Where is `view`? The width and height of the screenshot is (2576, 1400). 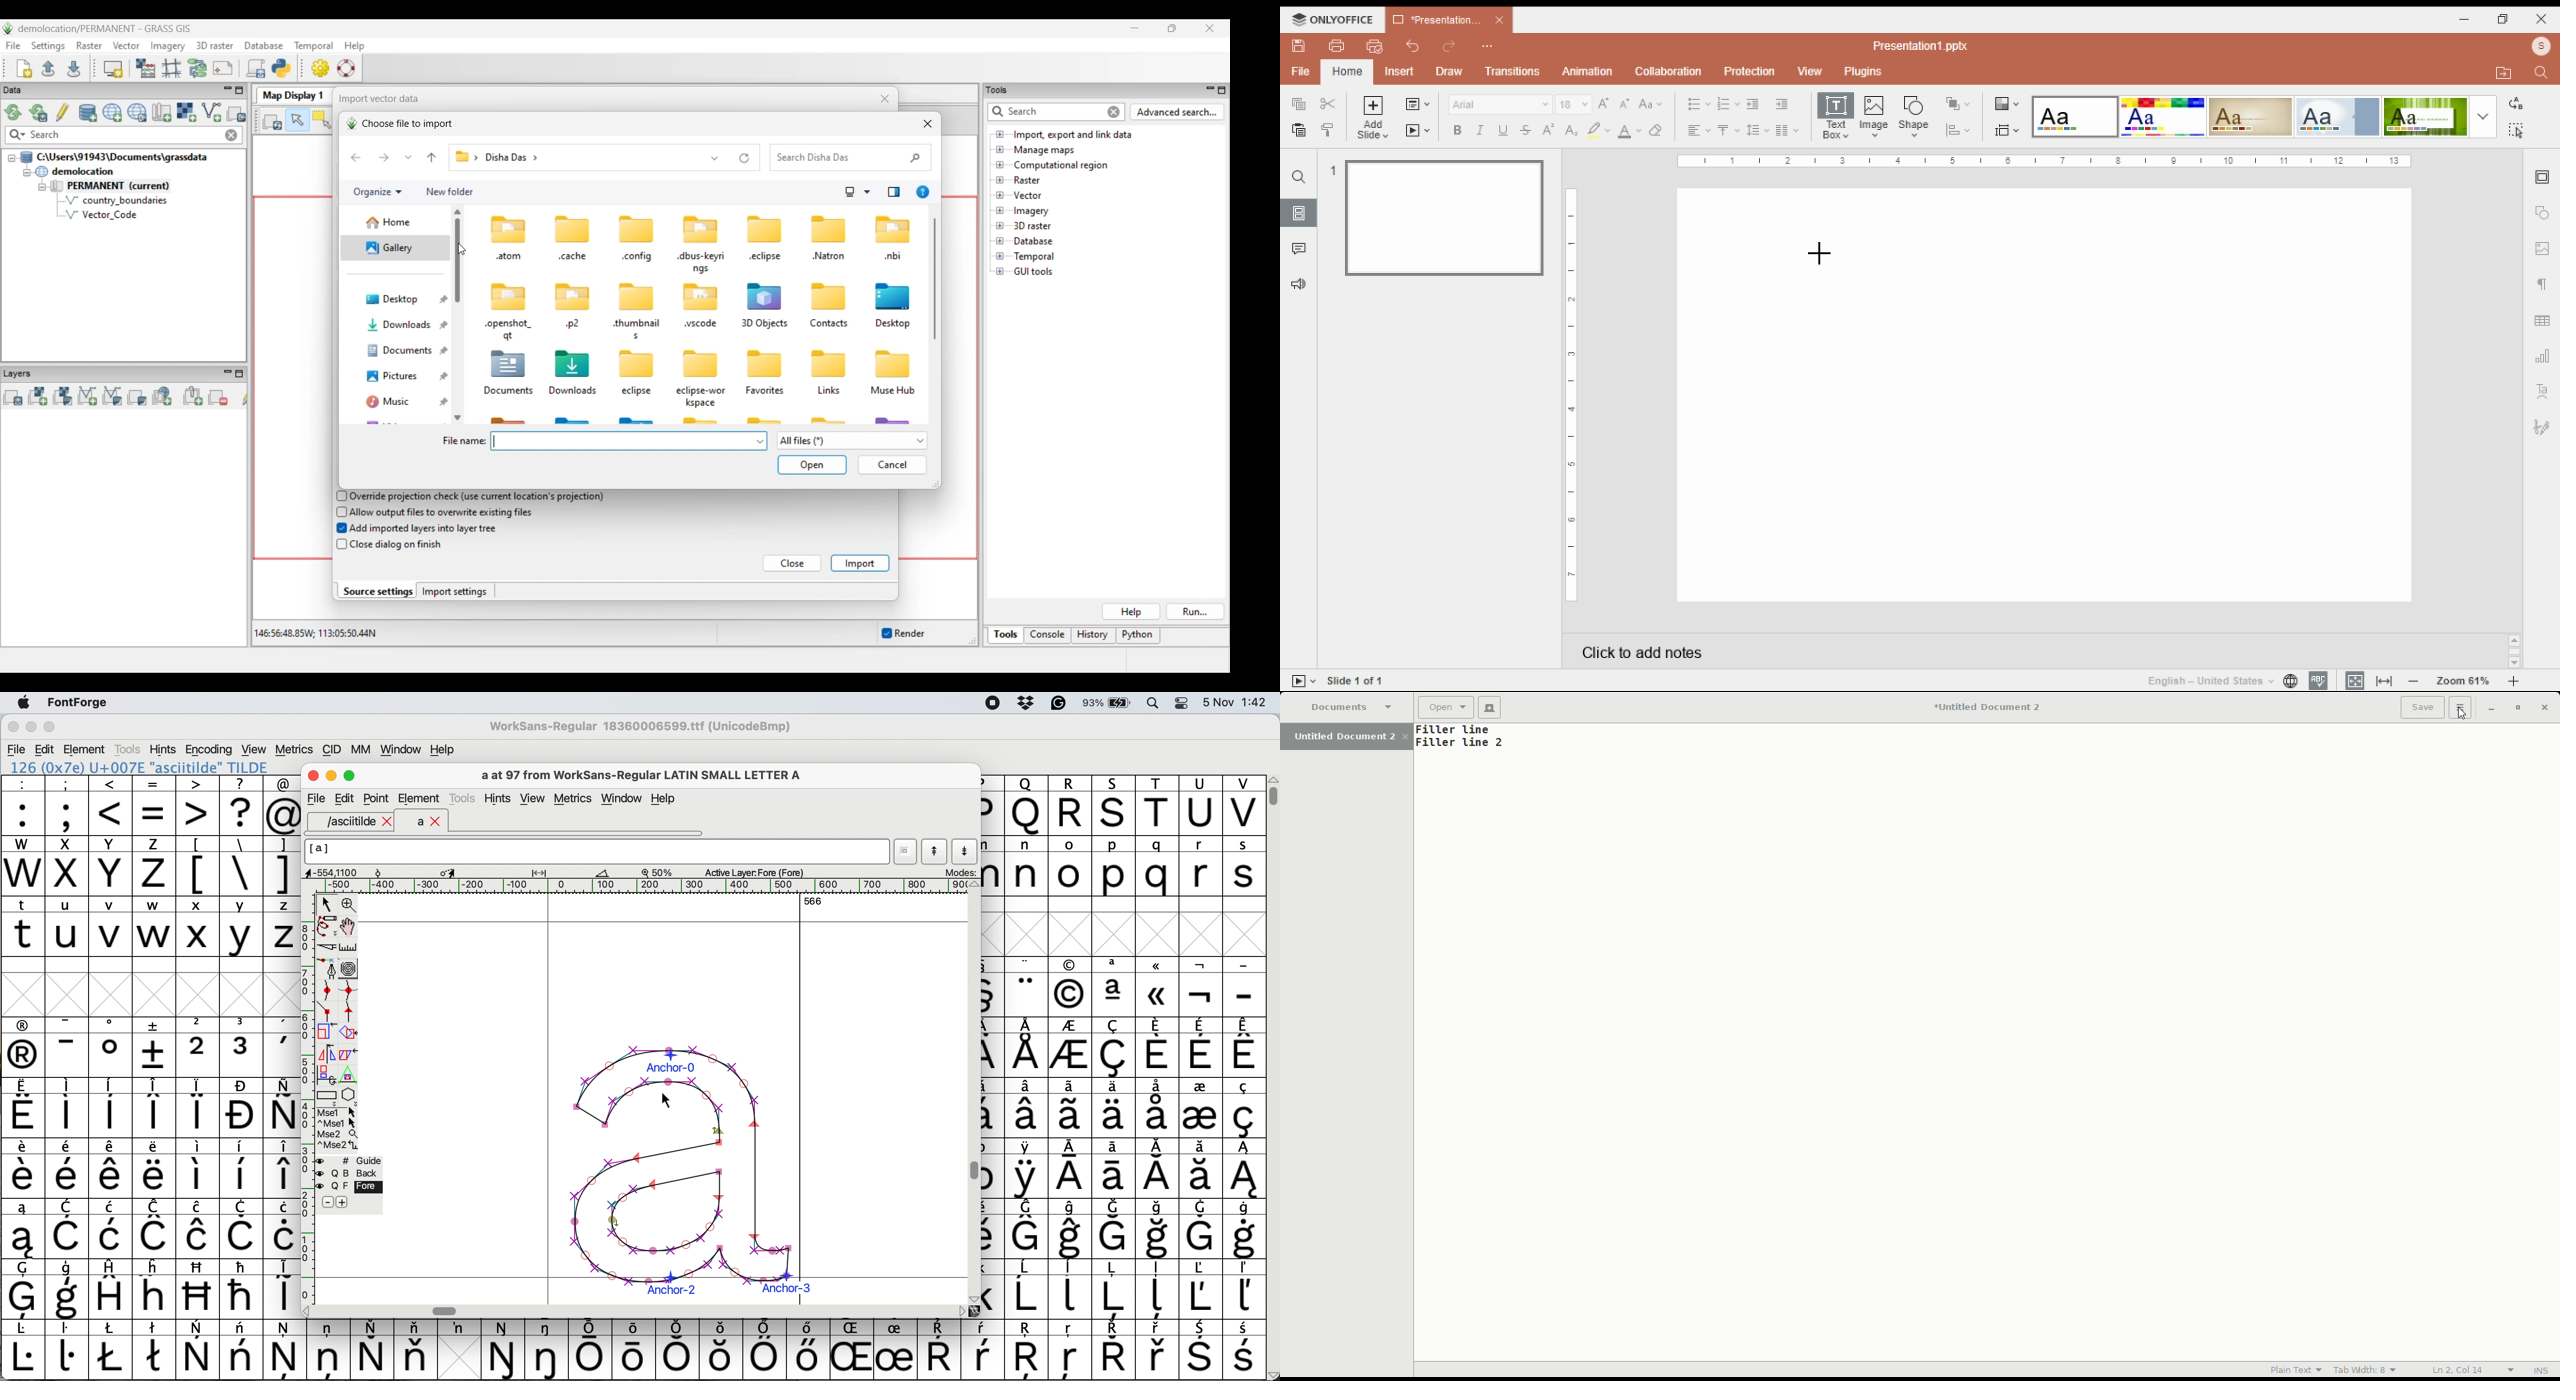 view is located at coordinates (1810, 71).